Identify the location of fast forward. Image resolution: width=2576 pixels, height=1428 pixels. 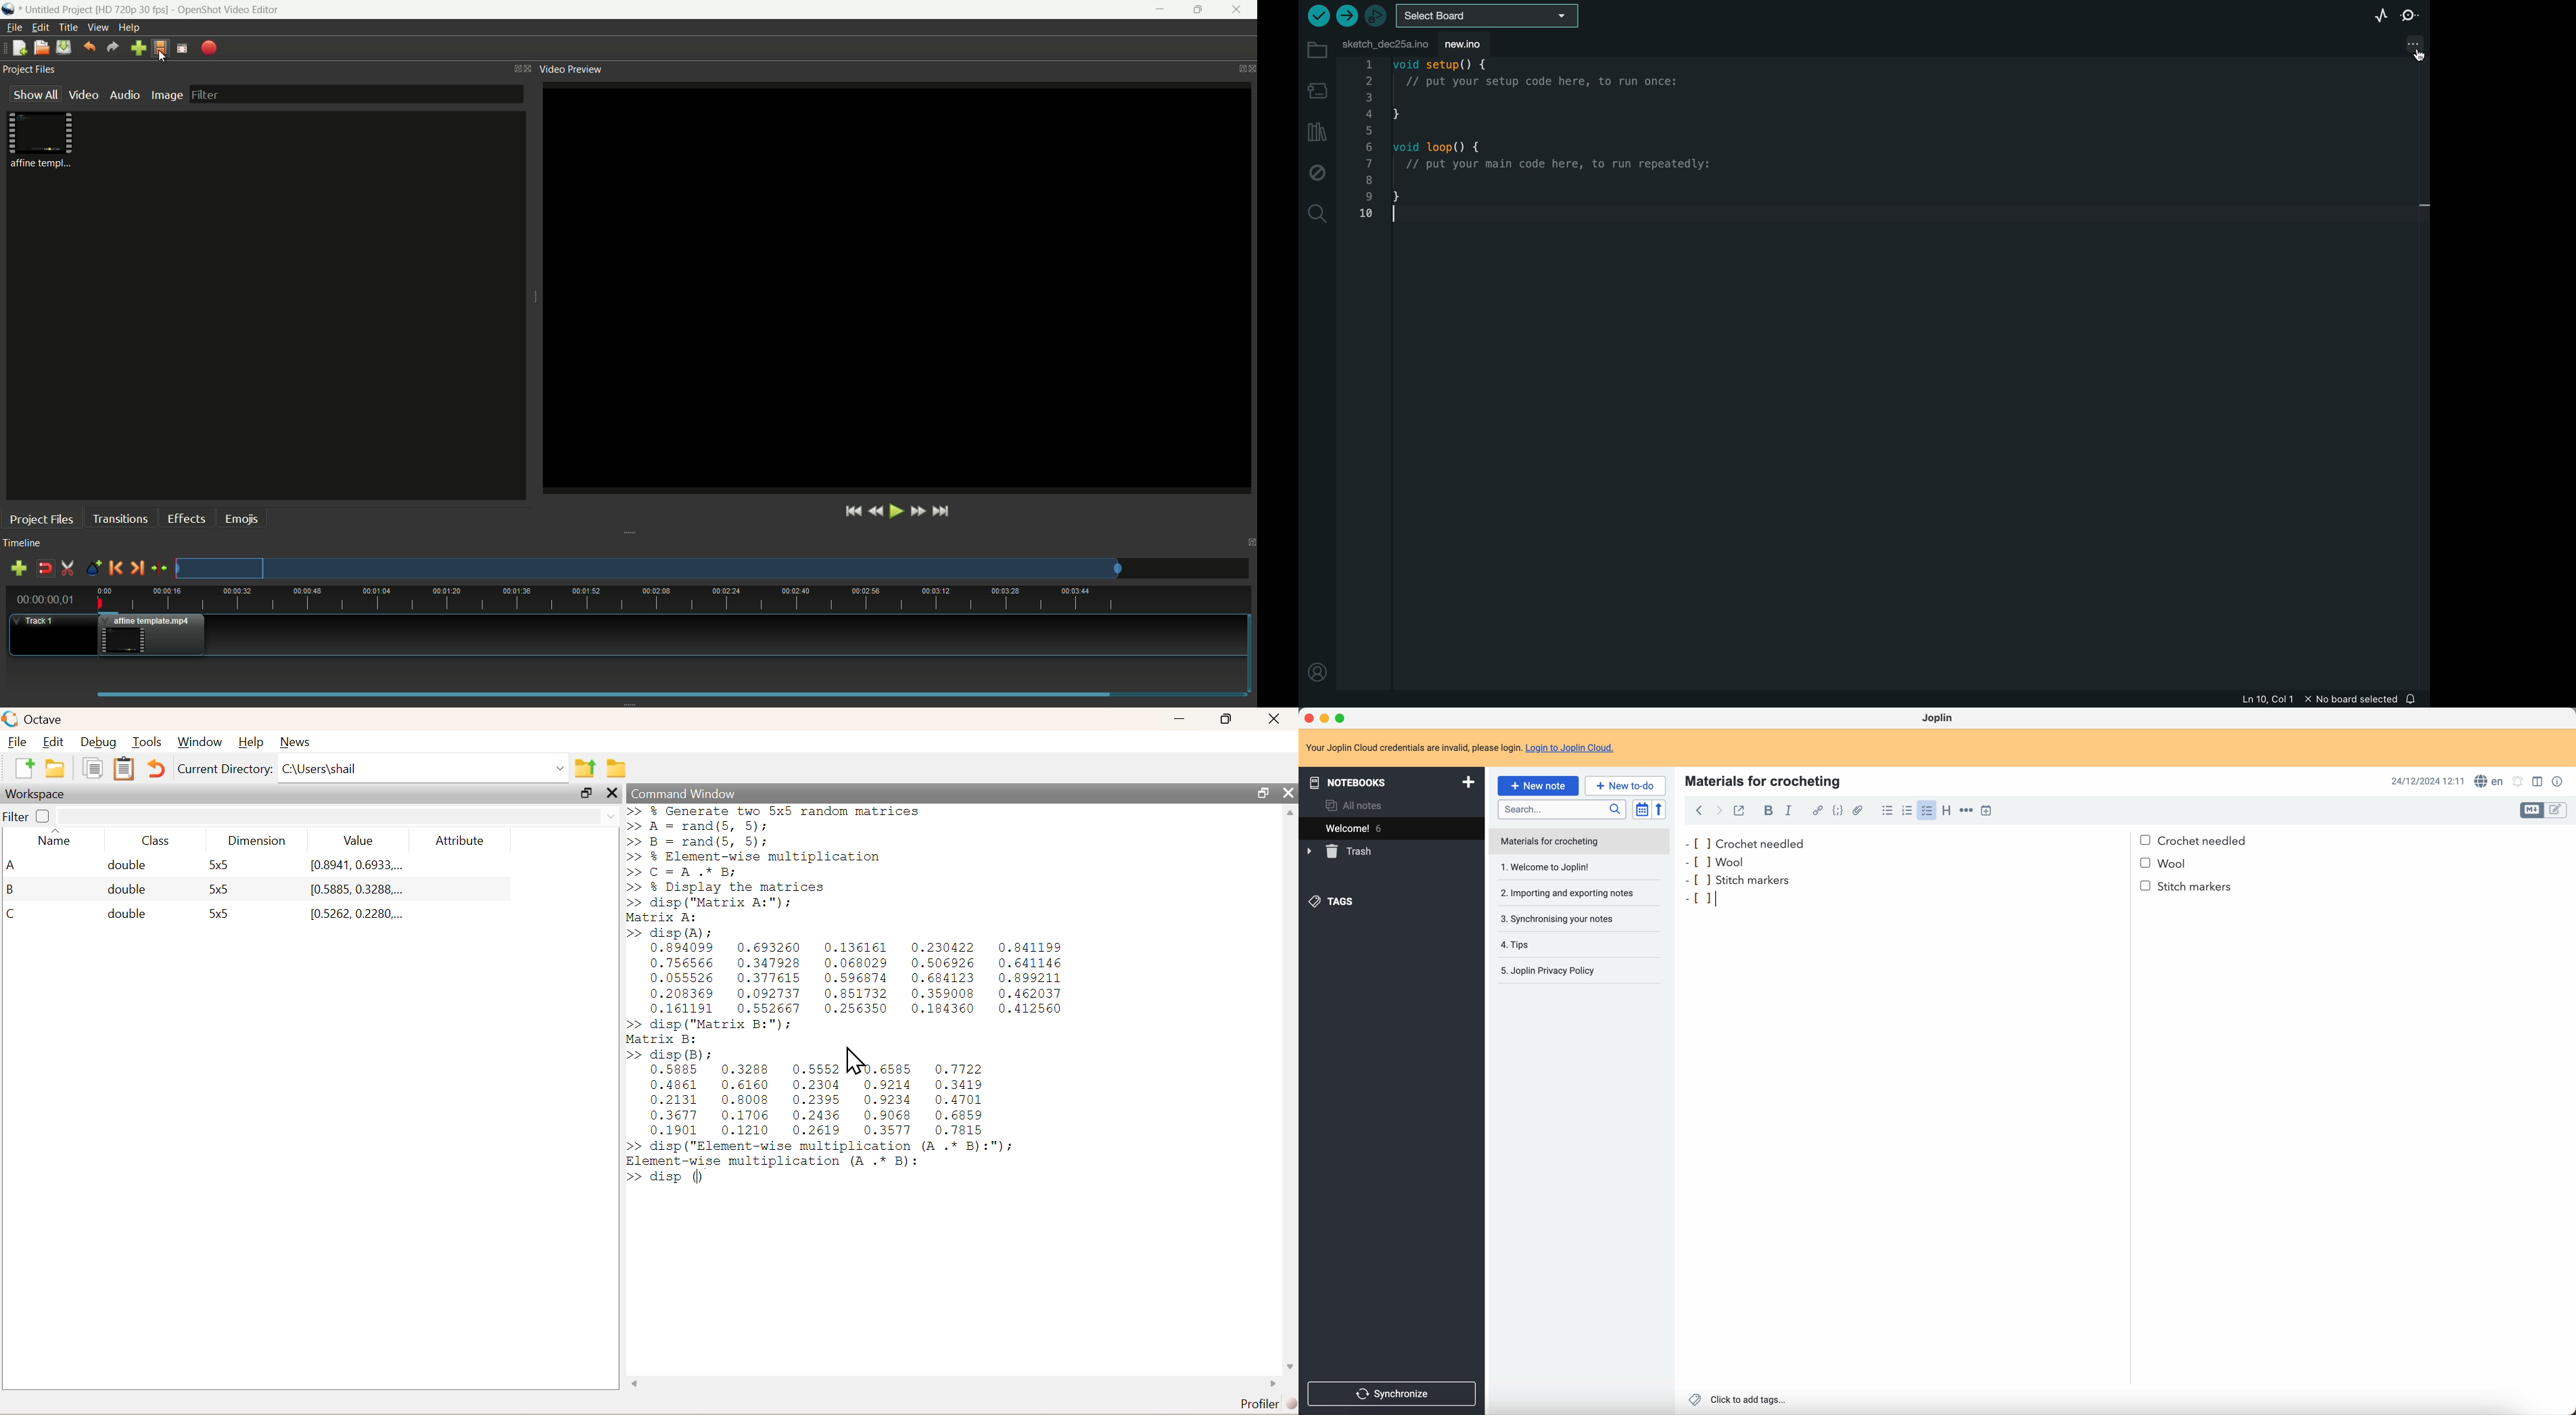
(918, 511).